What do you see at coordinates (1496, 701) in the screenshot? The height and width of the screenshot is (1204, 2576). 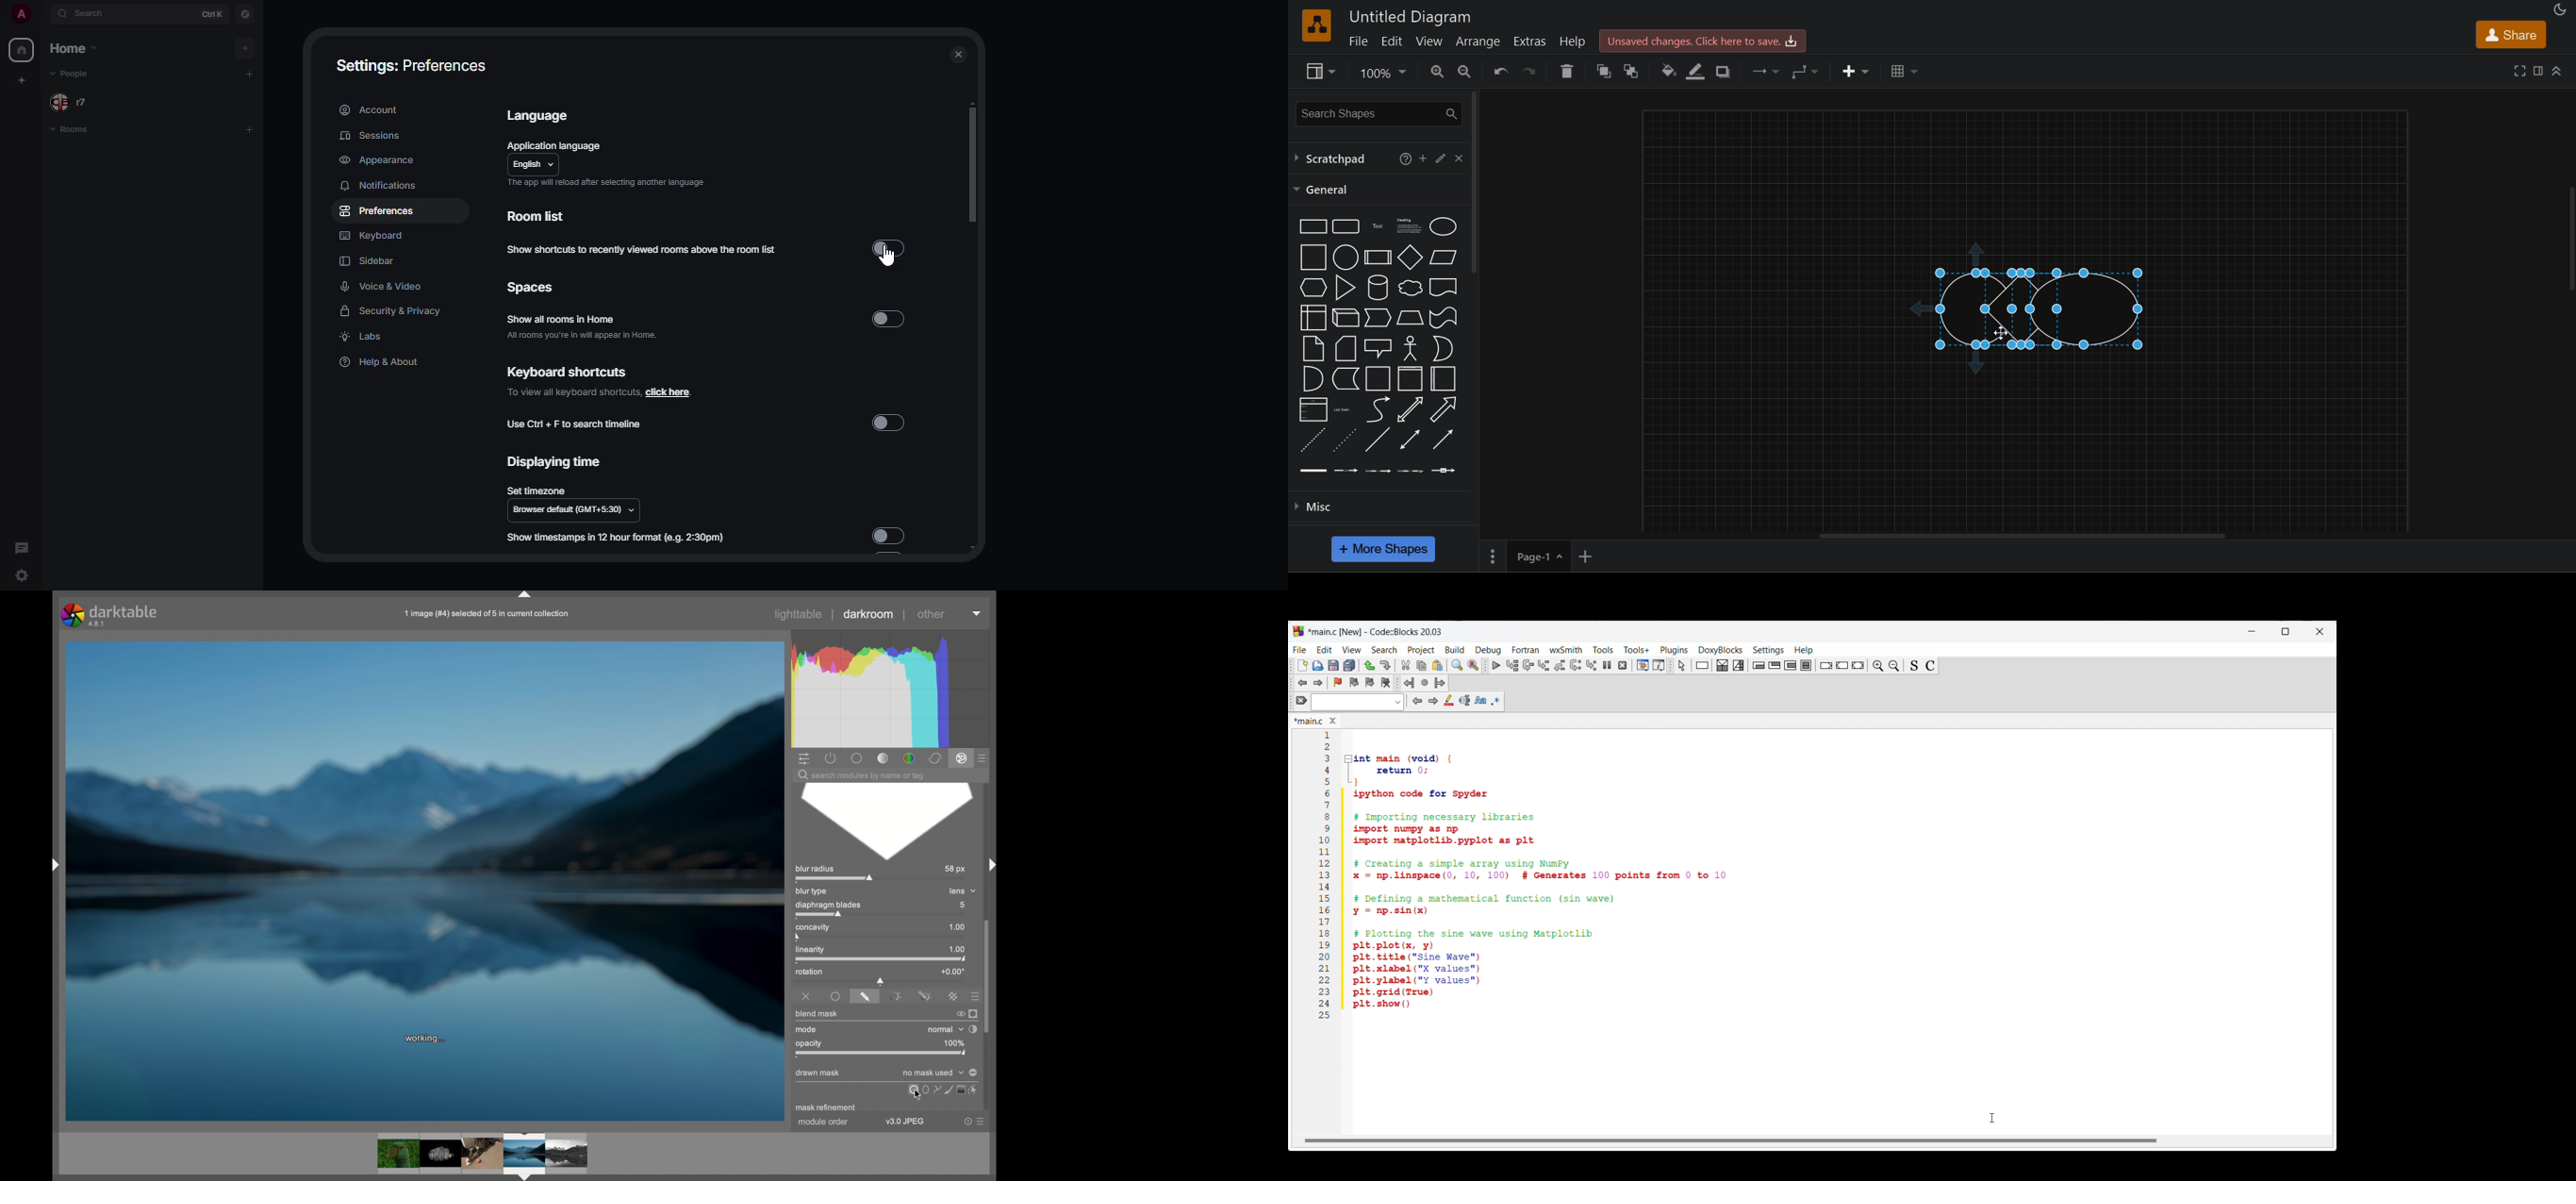 I see `Use regex` at bounding box center [1496, 701].